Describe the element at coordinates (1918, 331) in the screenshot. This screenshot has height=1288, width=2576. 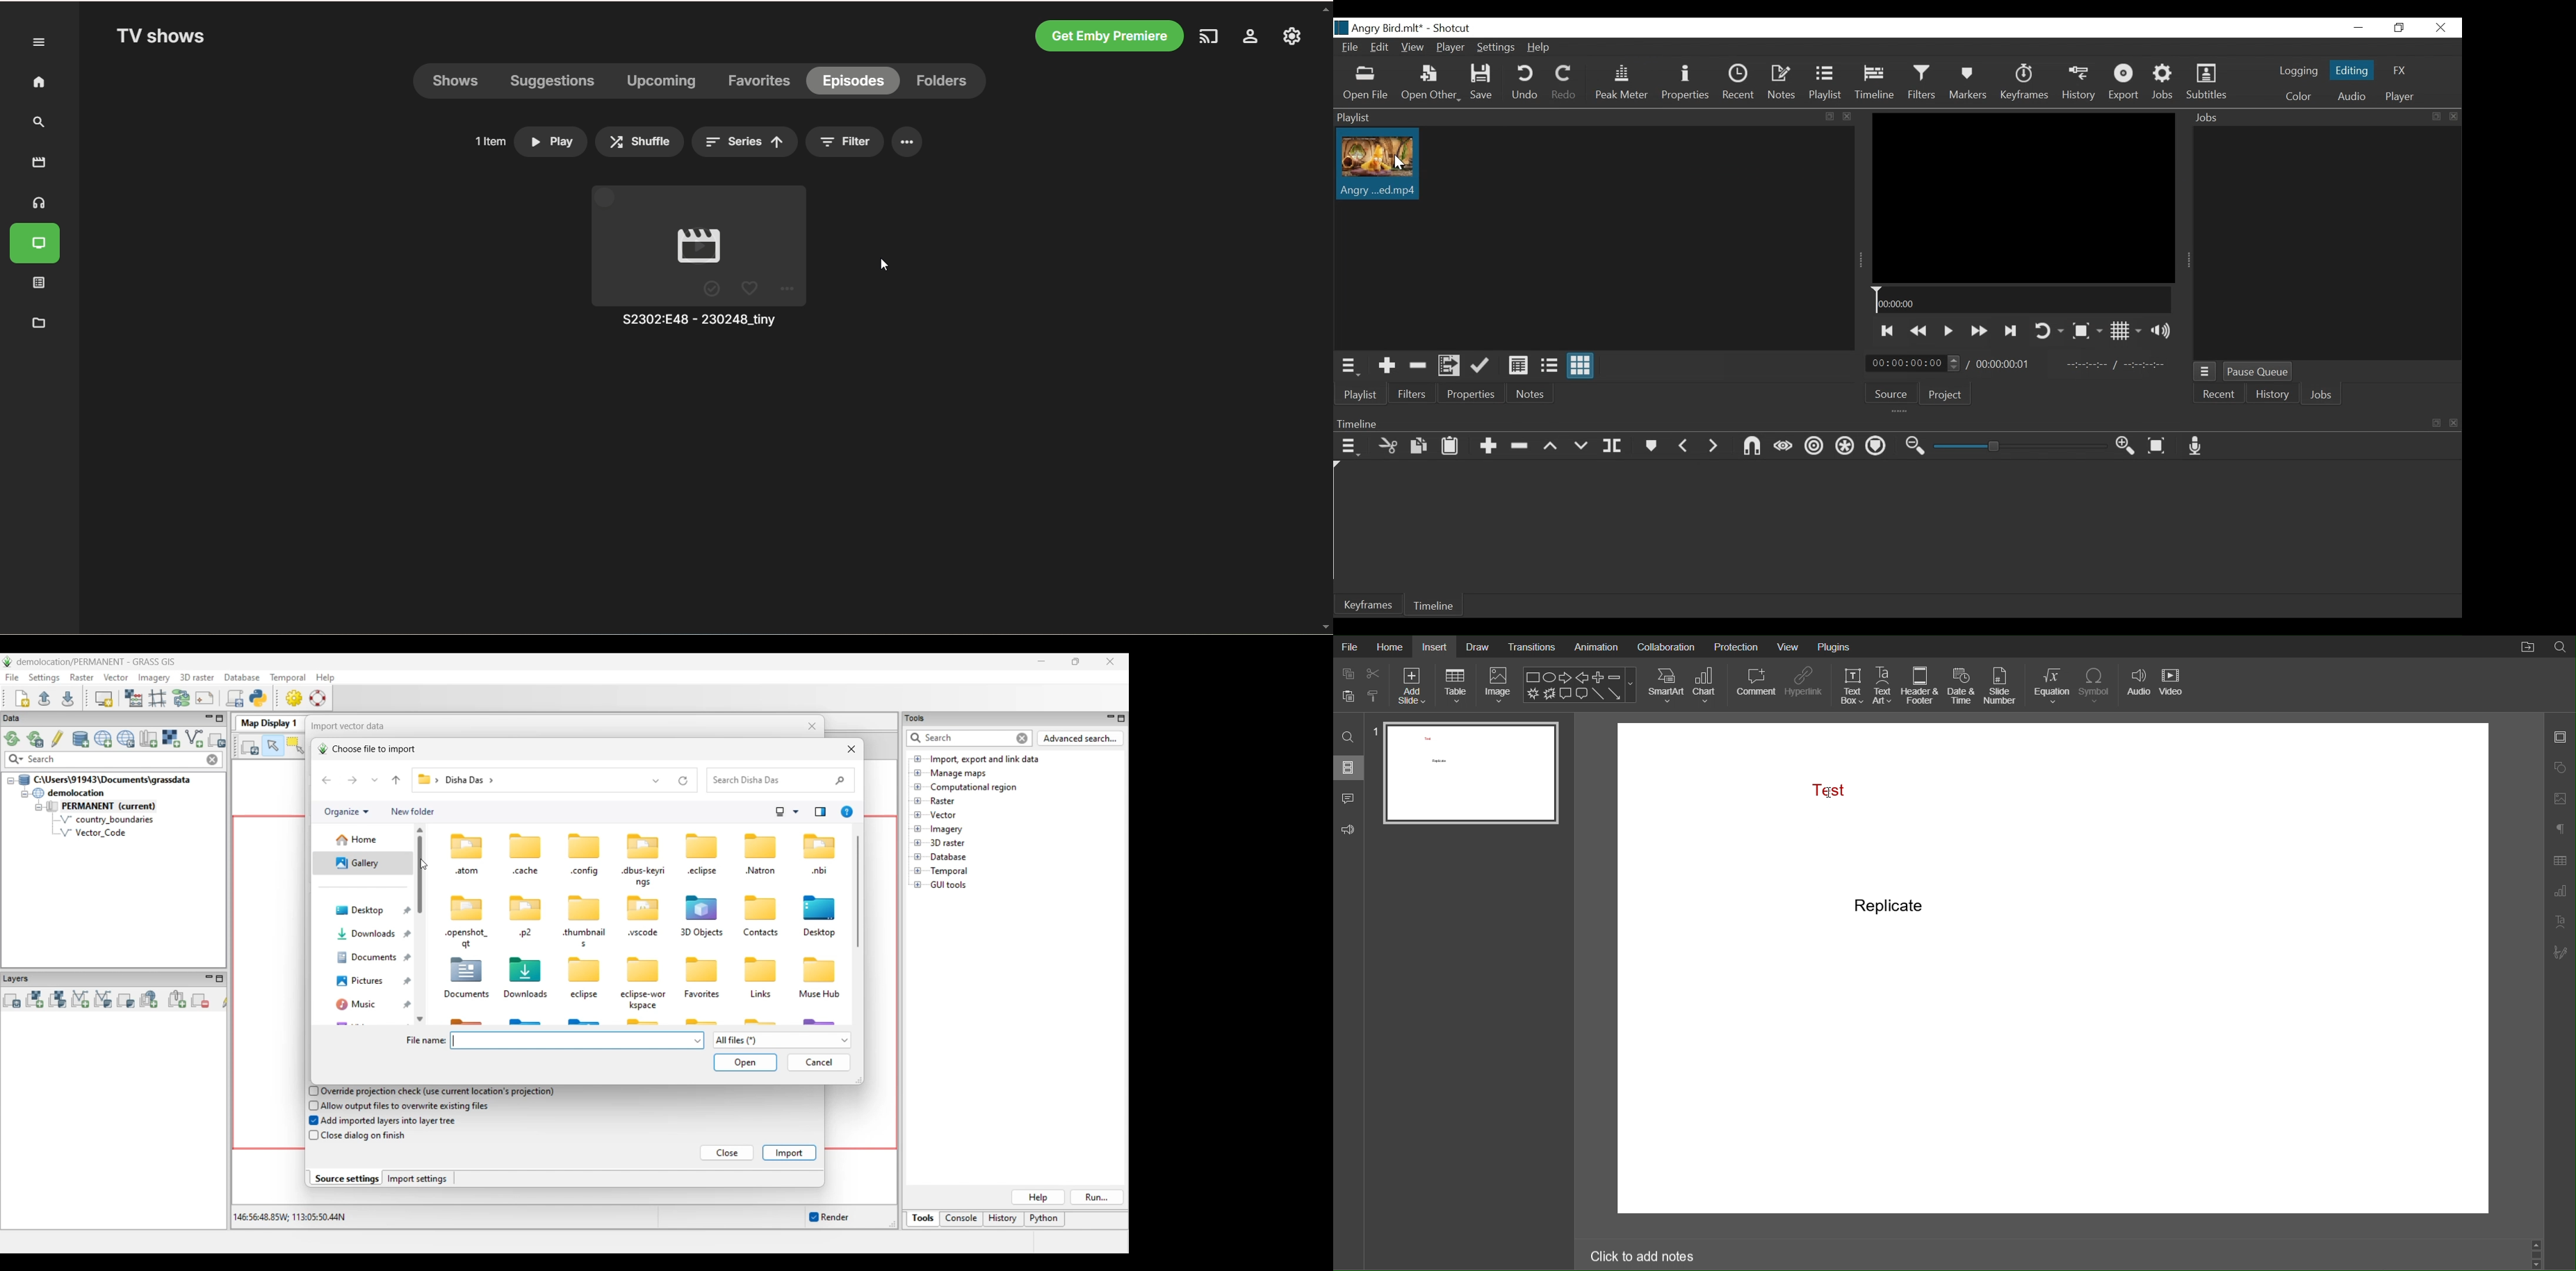
I see `Play quickly backward` at that location.